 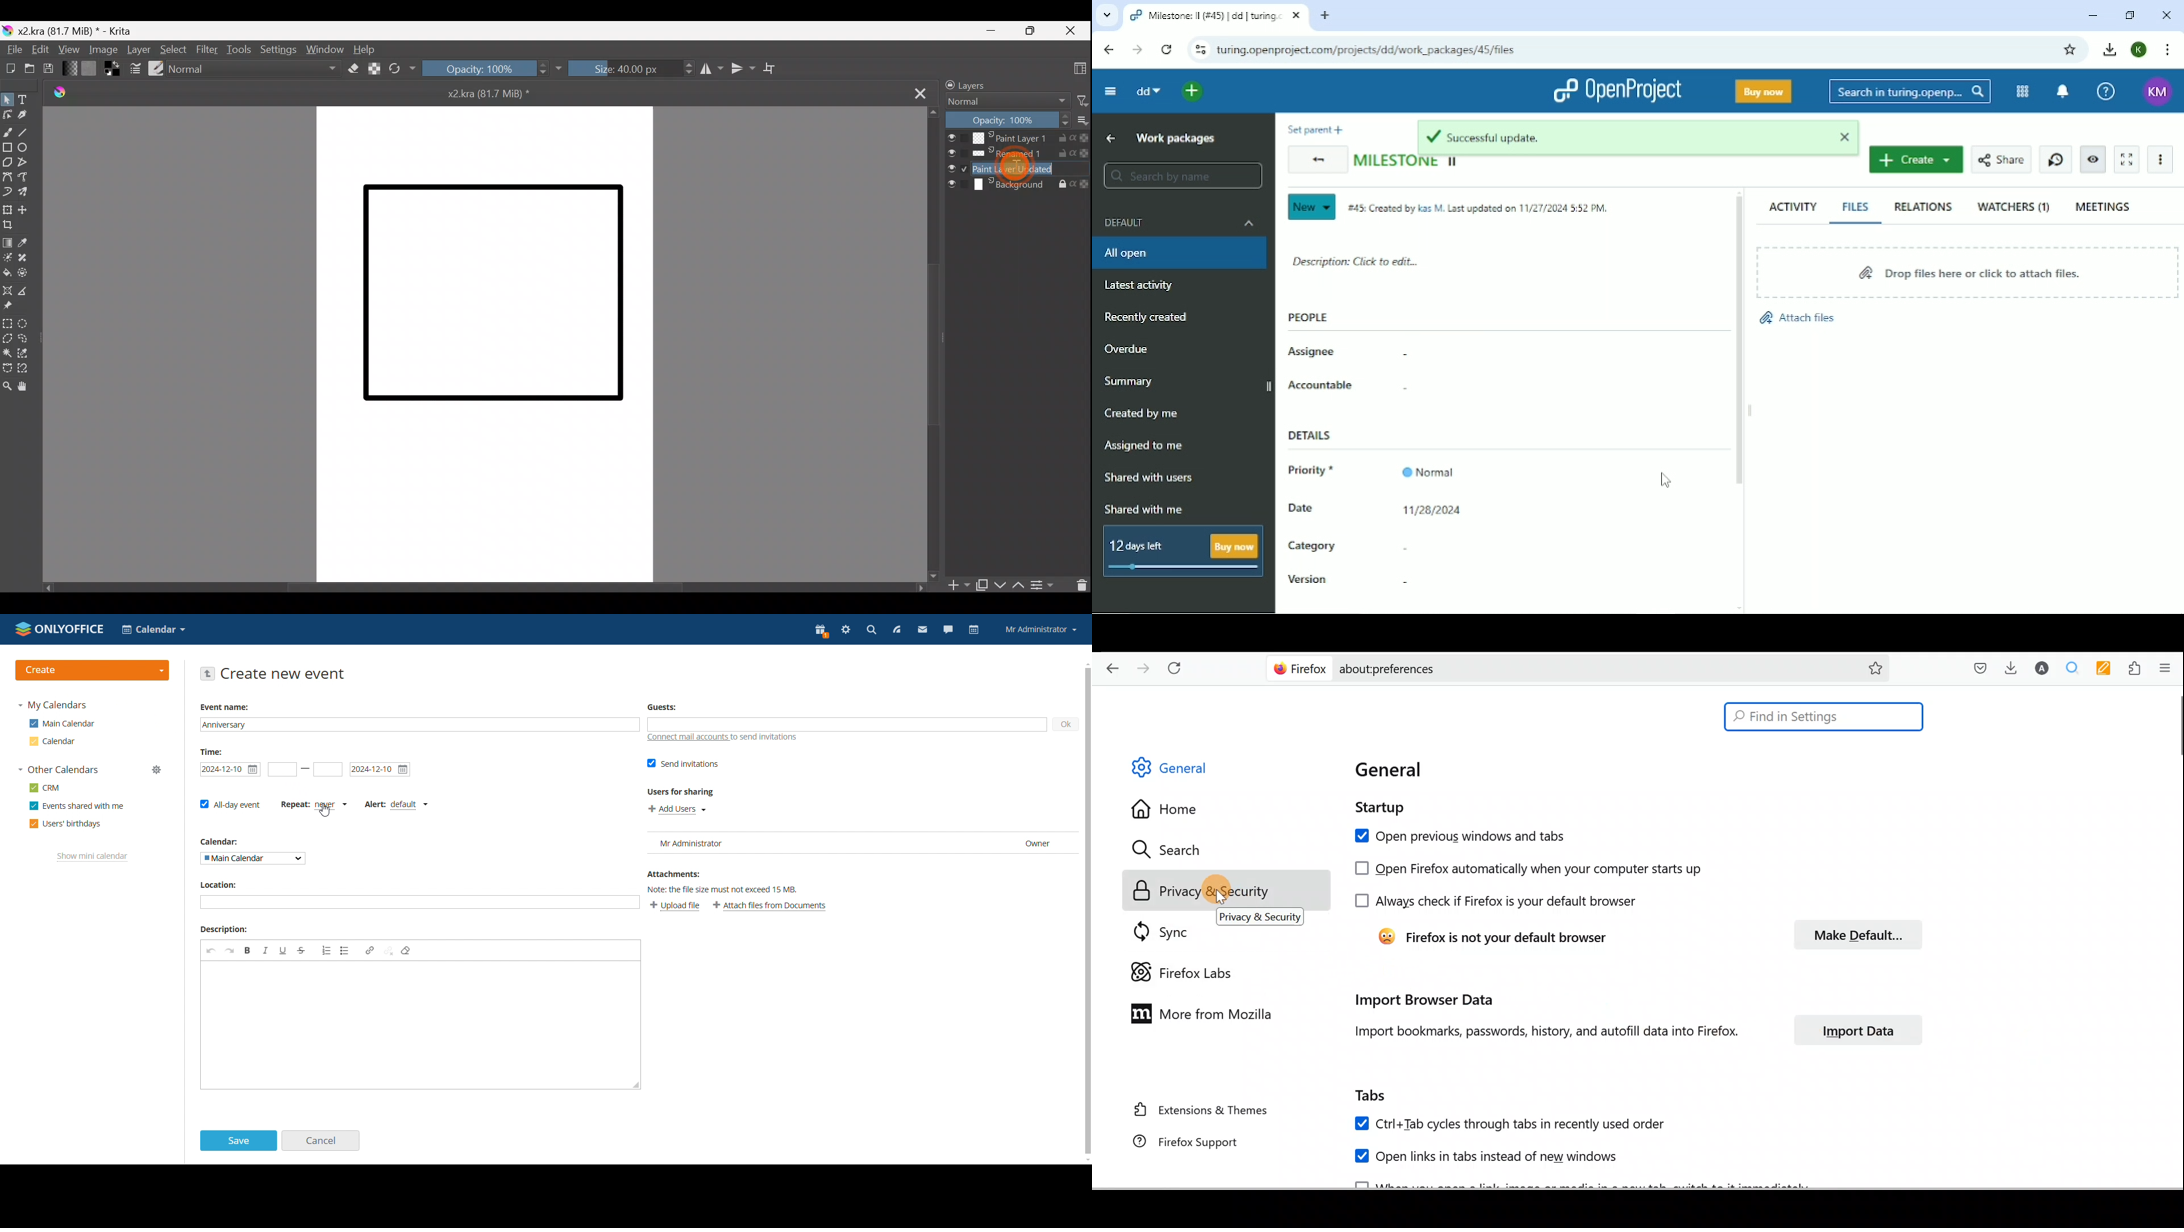 I want to click on Open quick add menu, so click(x=1194, y=92).